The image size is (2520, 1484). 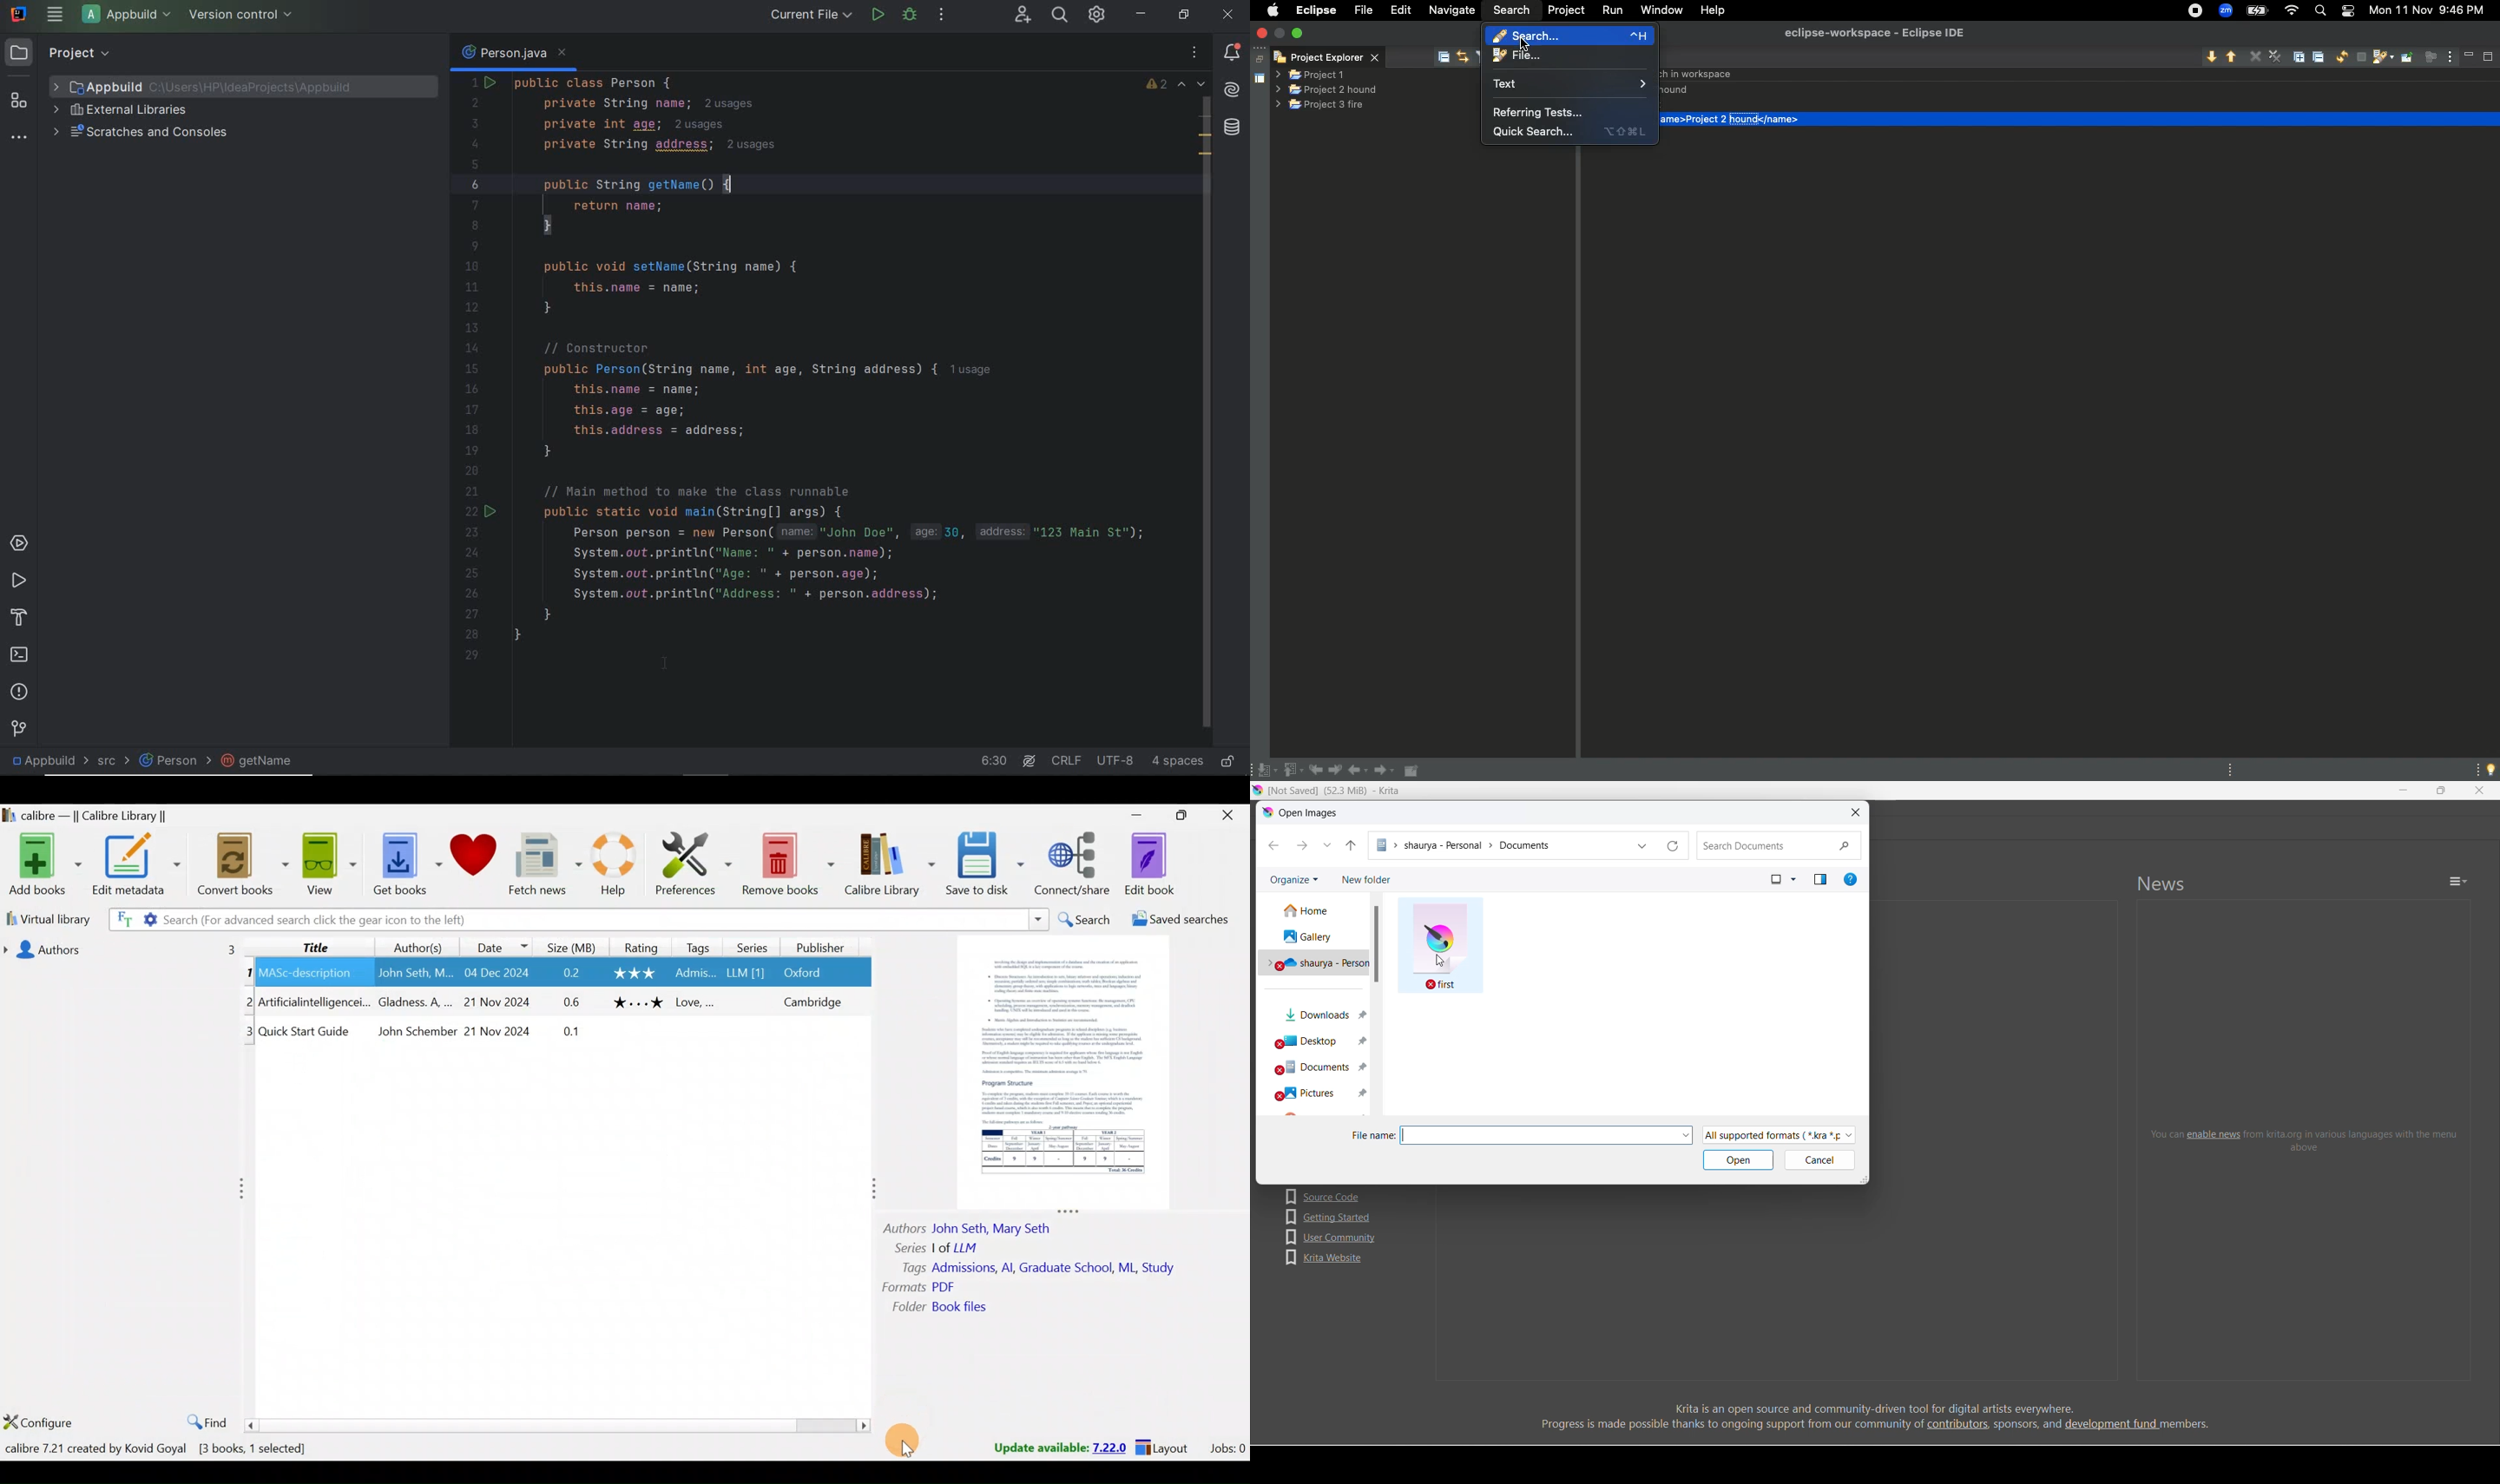 What do you see at coordinates (826, 946) in the screenshot?
I see `Publisher` at bounding box center [826, 946].